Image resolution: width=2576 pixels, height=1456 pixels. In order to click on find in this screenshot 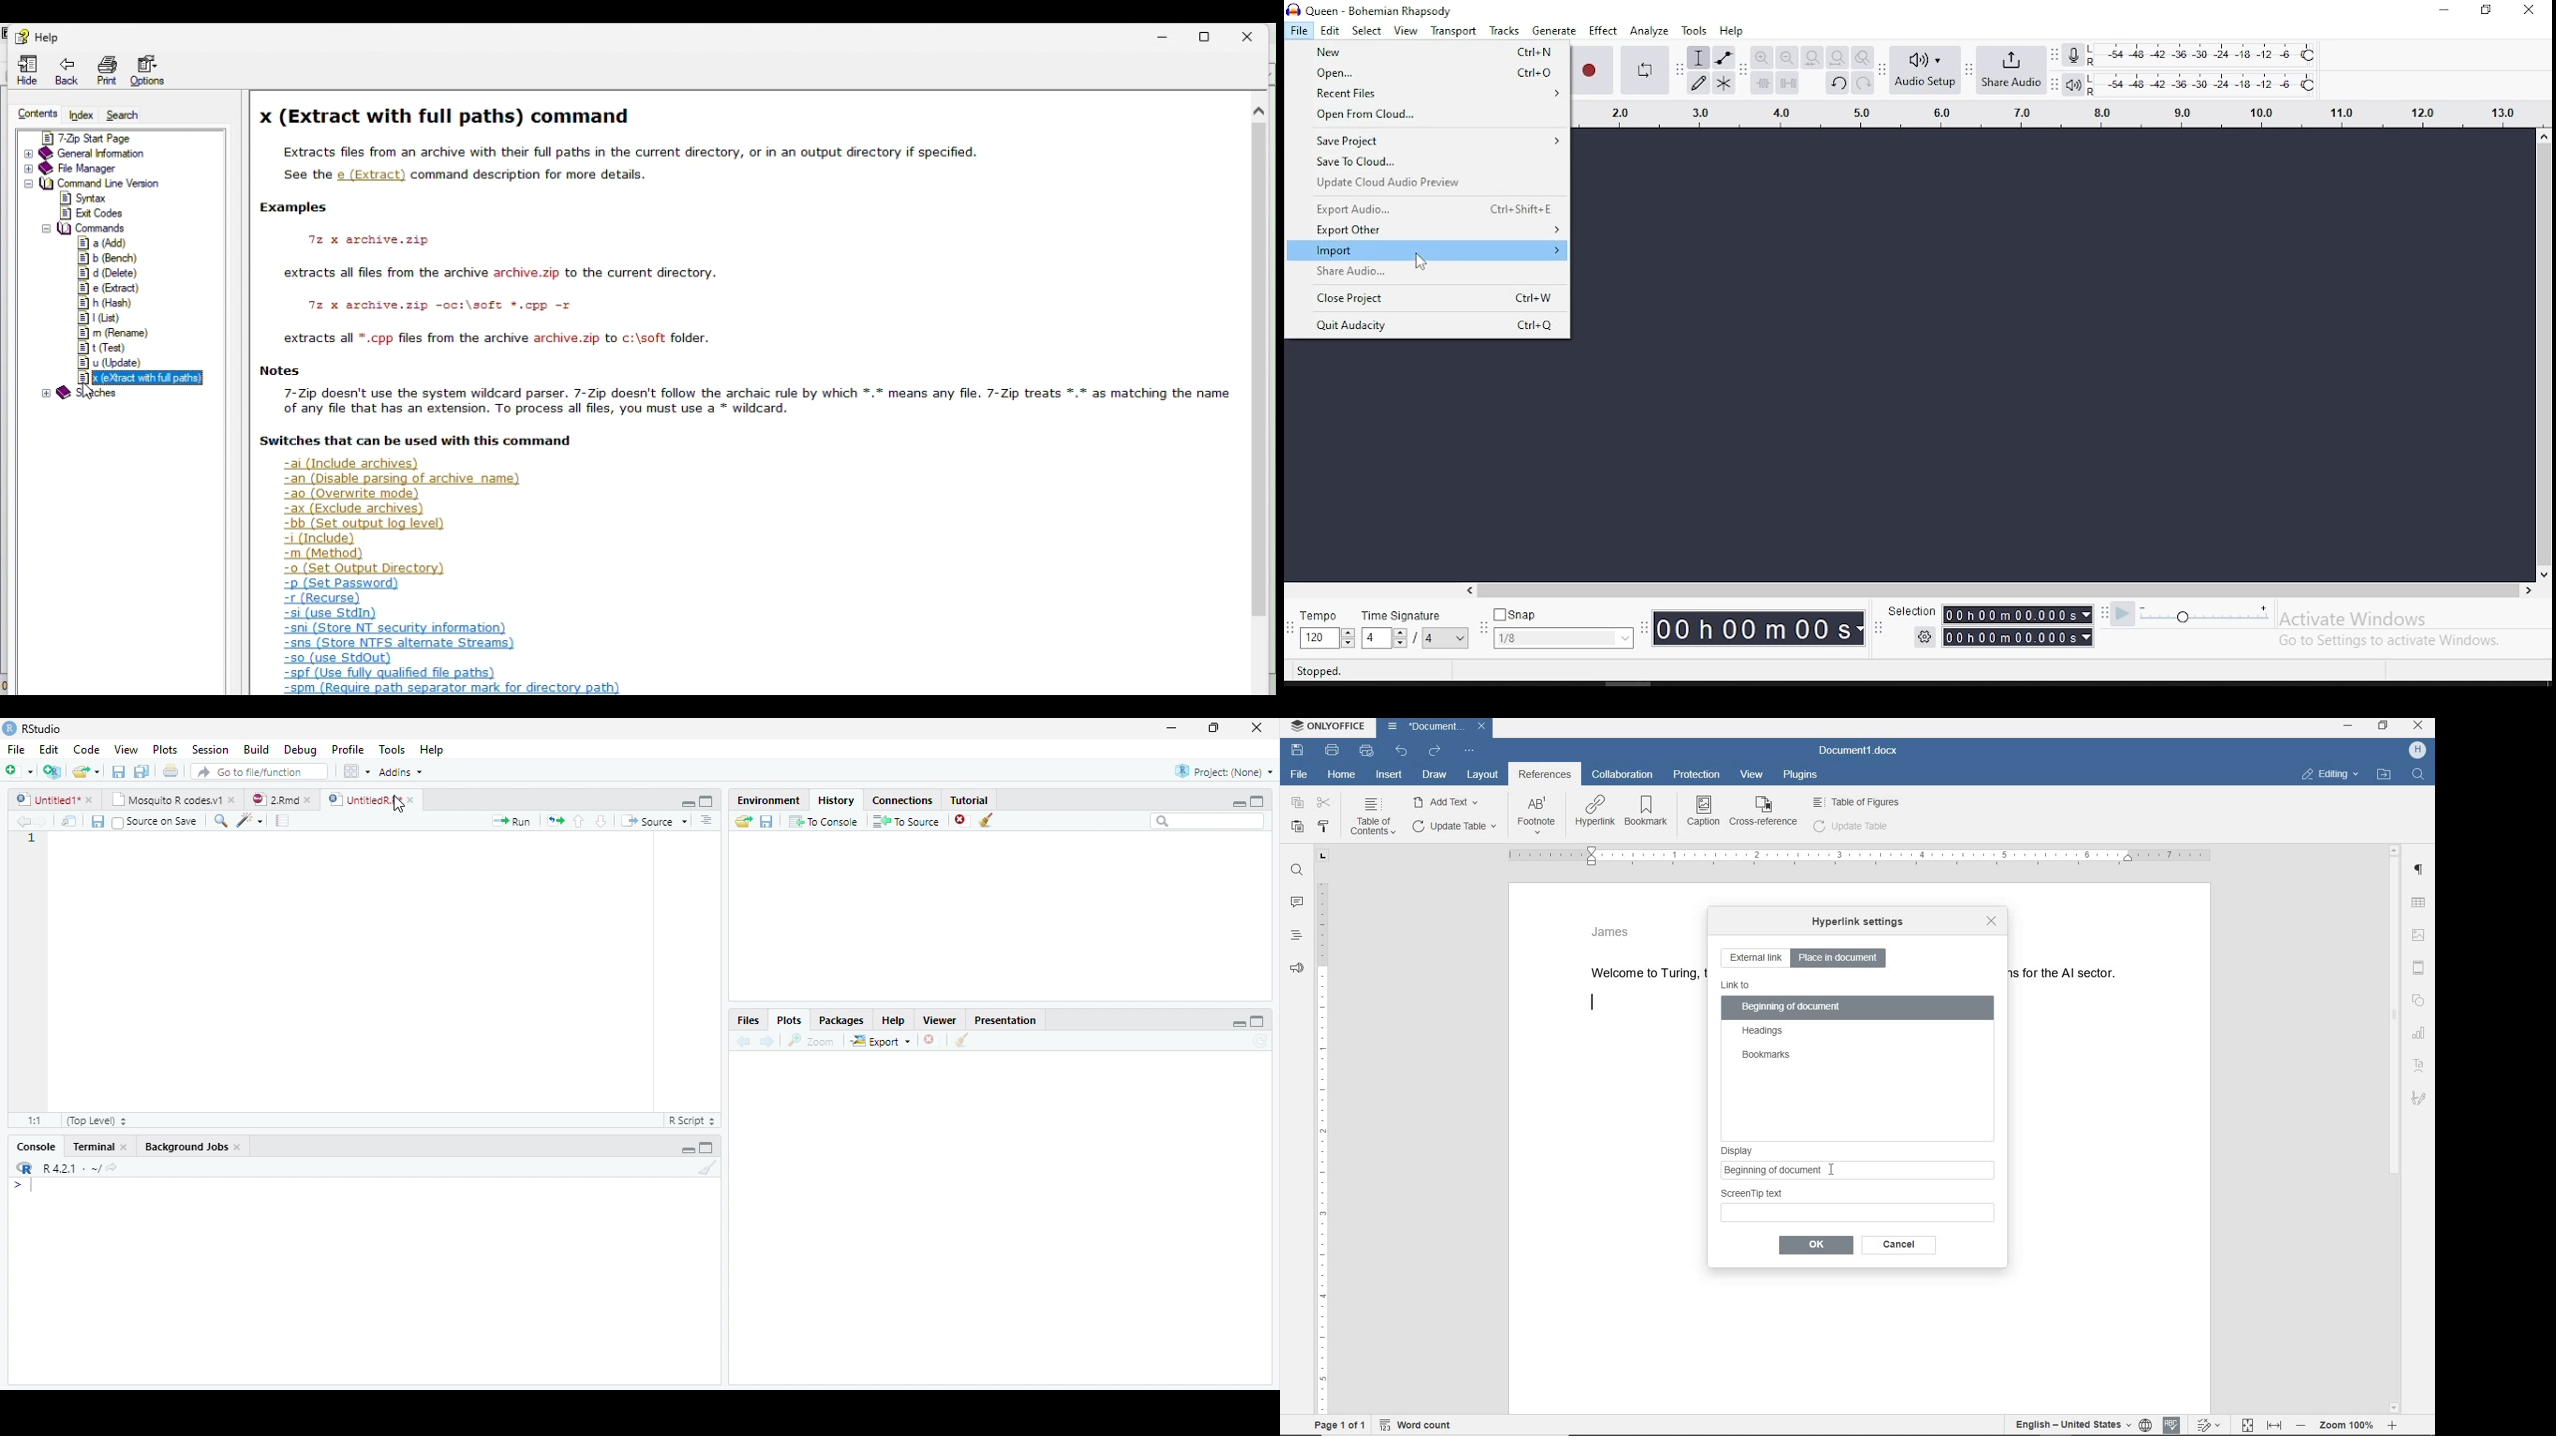, I will do `click(1298, 871)`.